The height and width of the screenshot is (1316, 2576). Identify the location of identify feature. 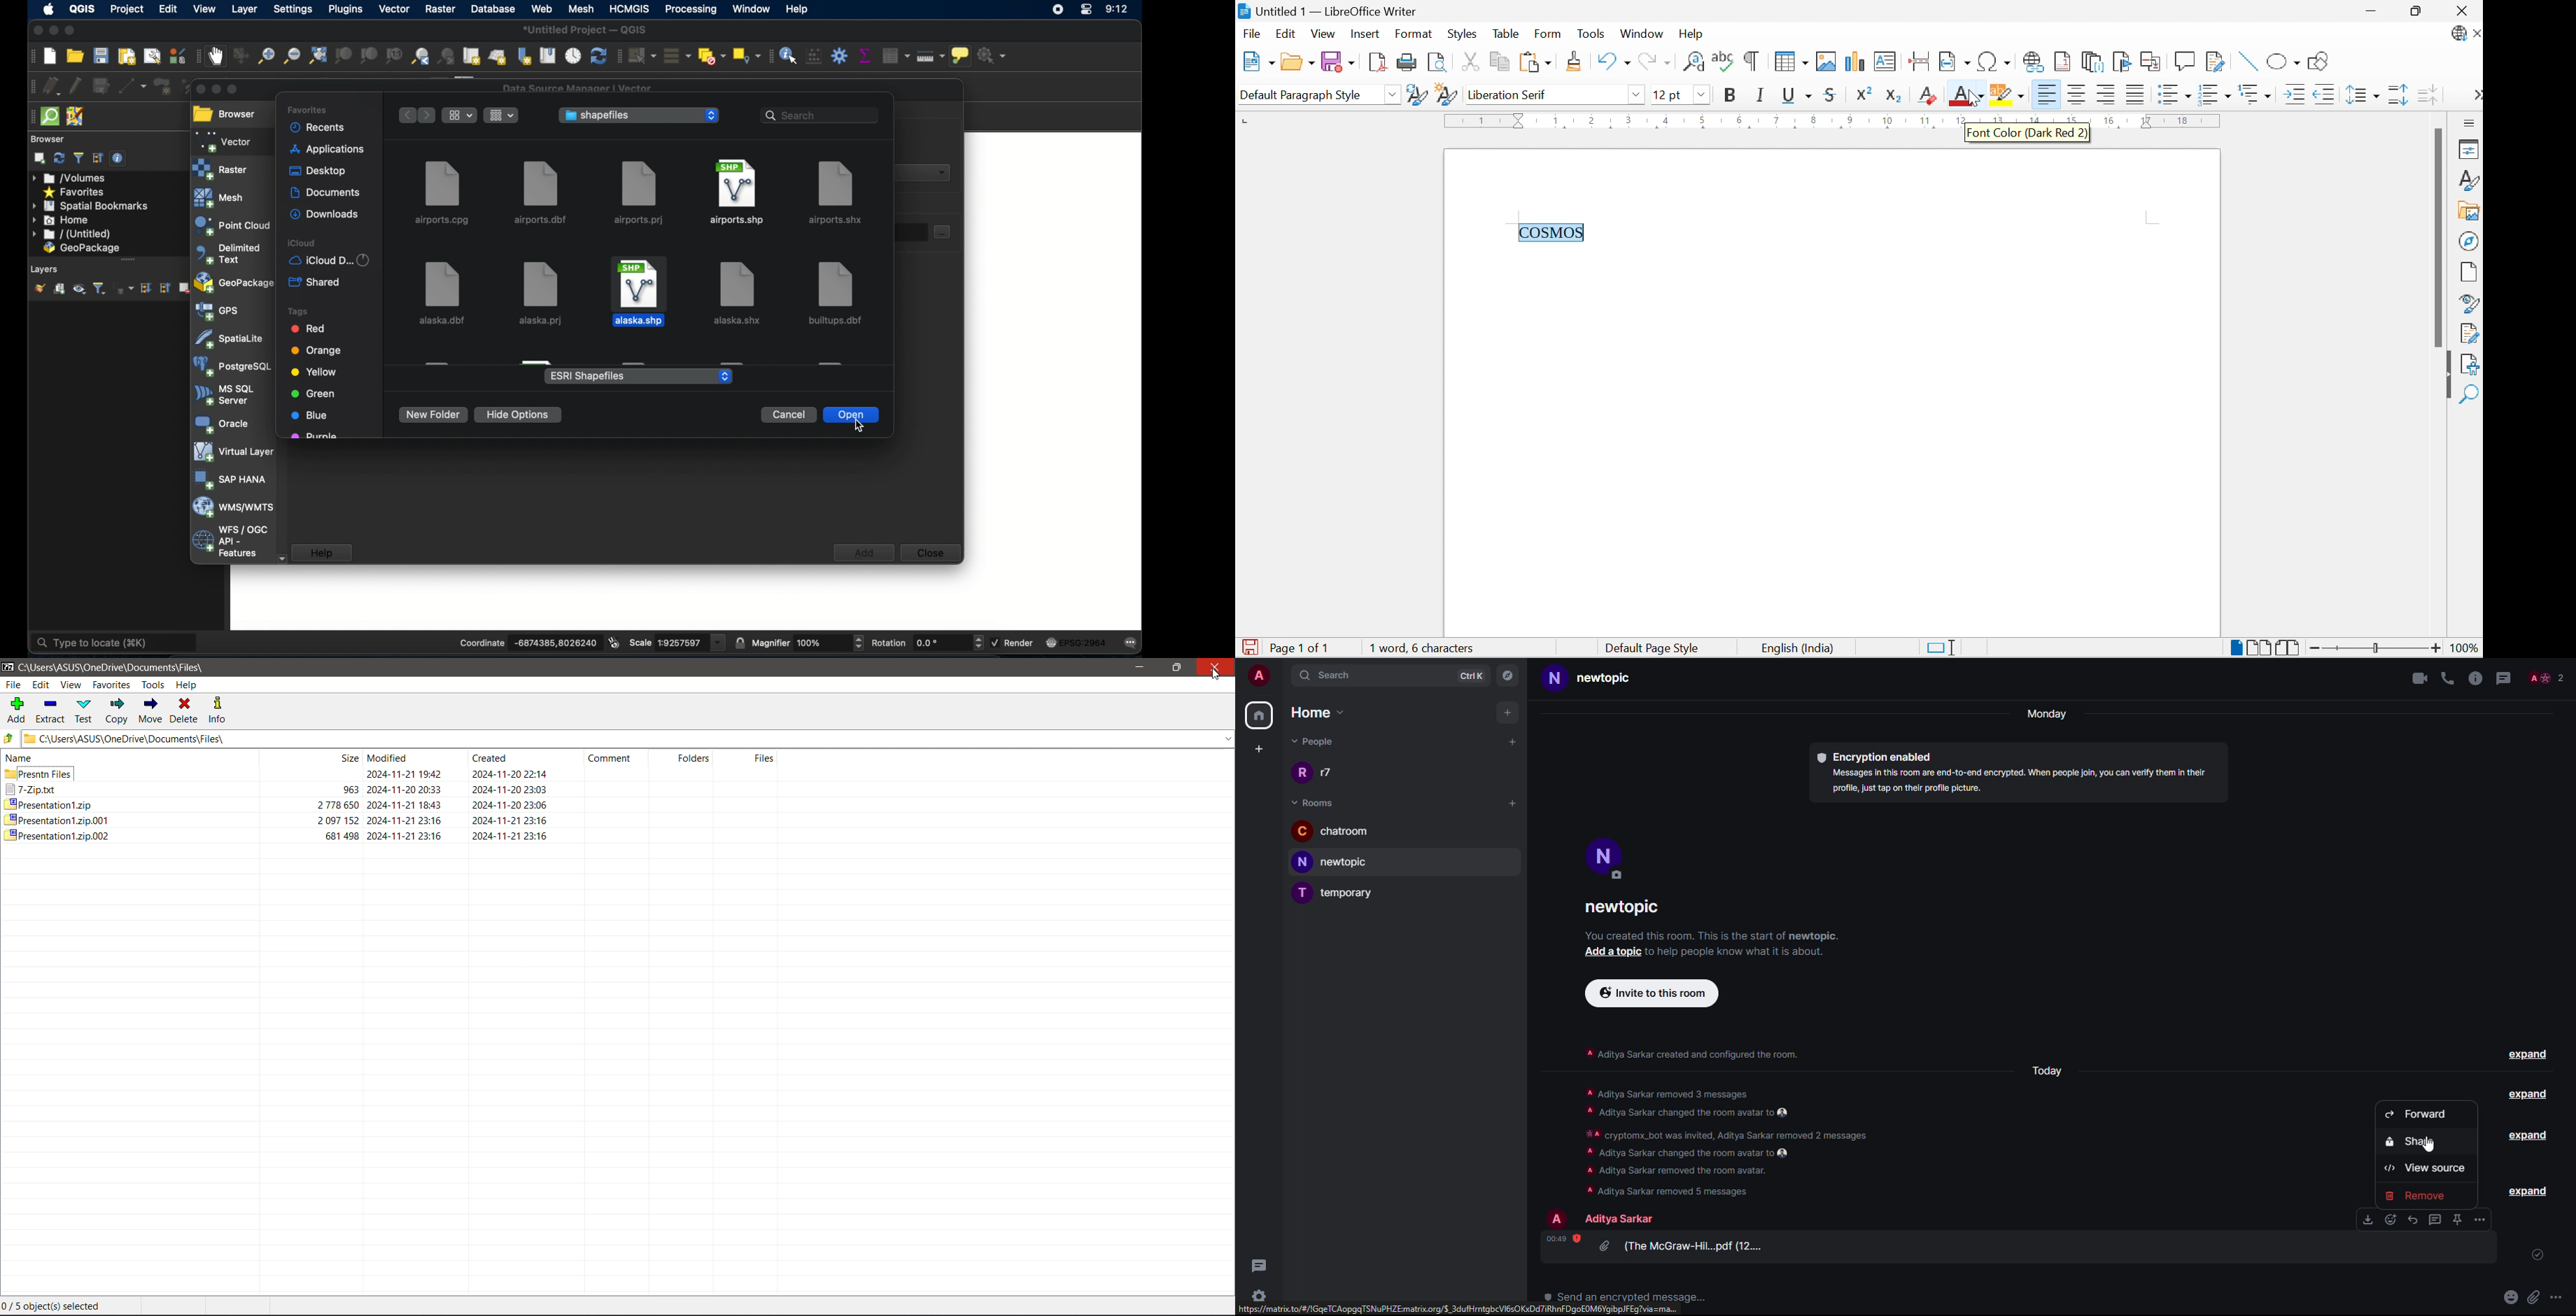
(788, 55).